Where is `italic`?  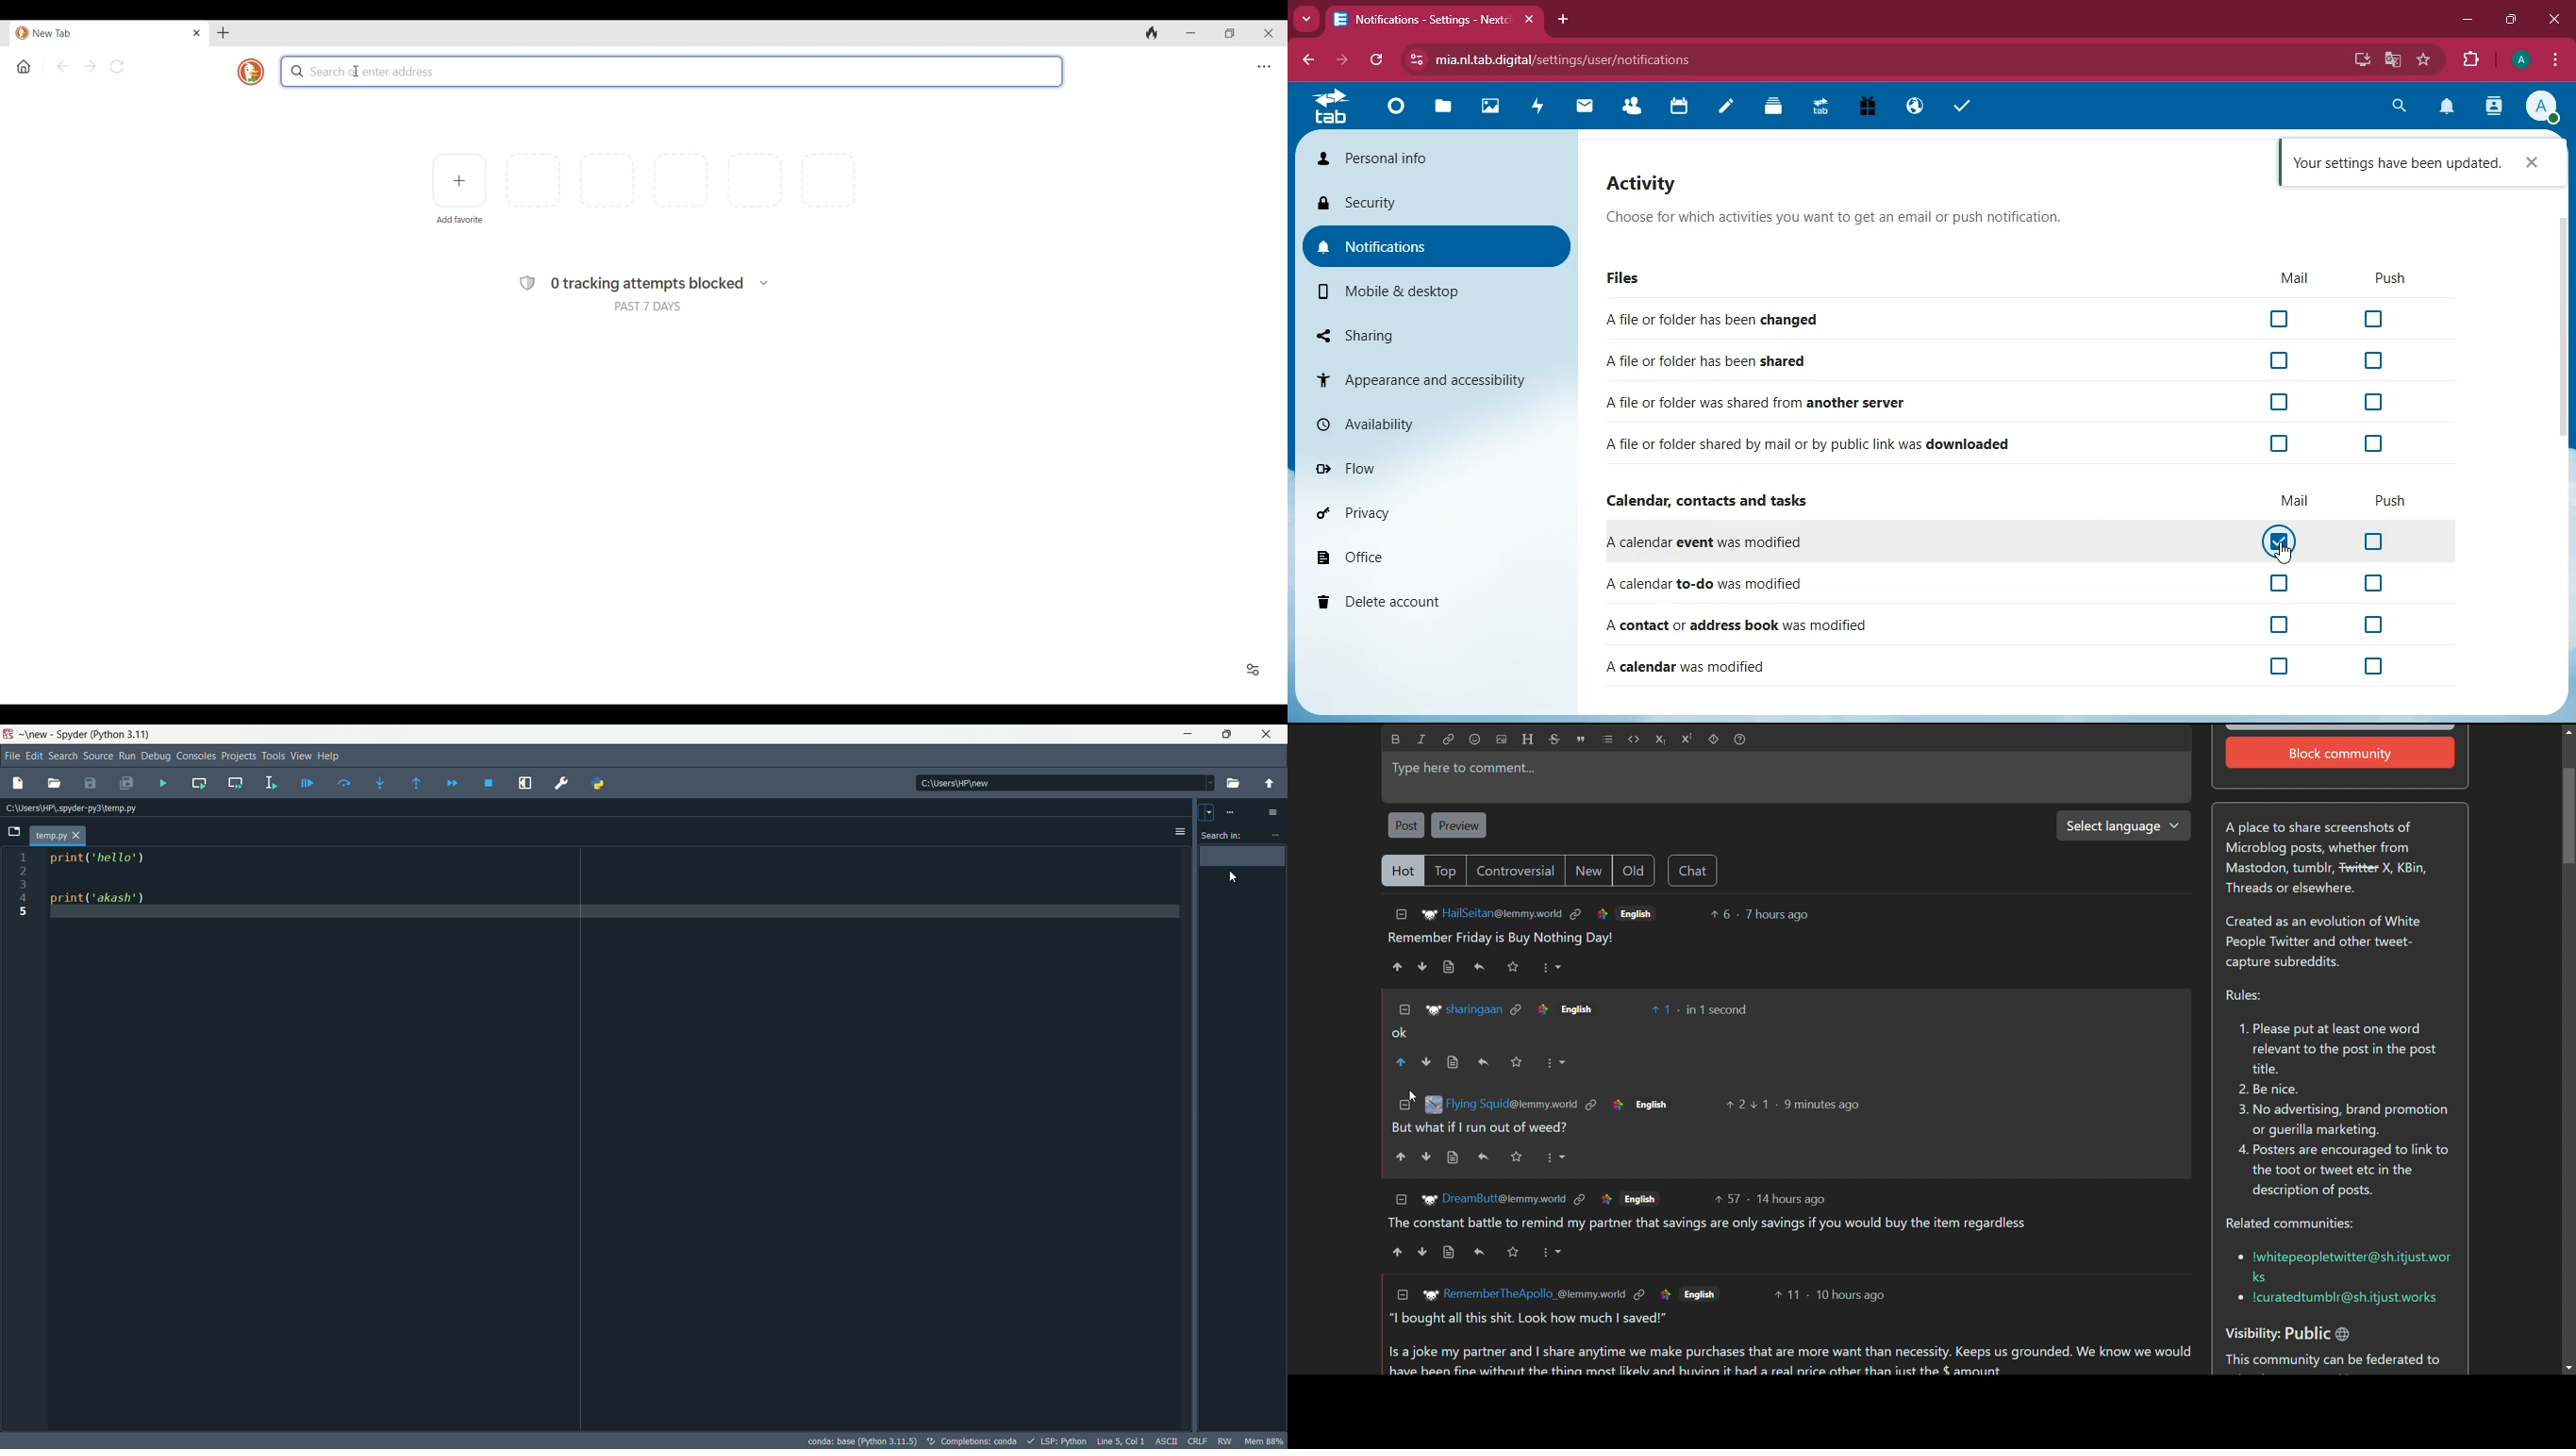 italic is located at coordinates (1422, 739).